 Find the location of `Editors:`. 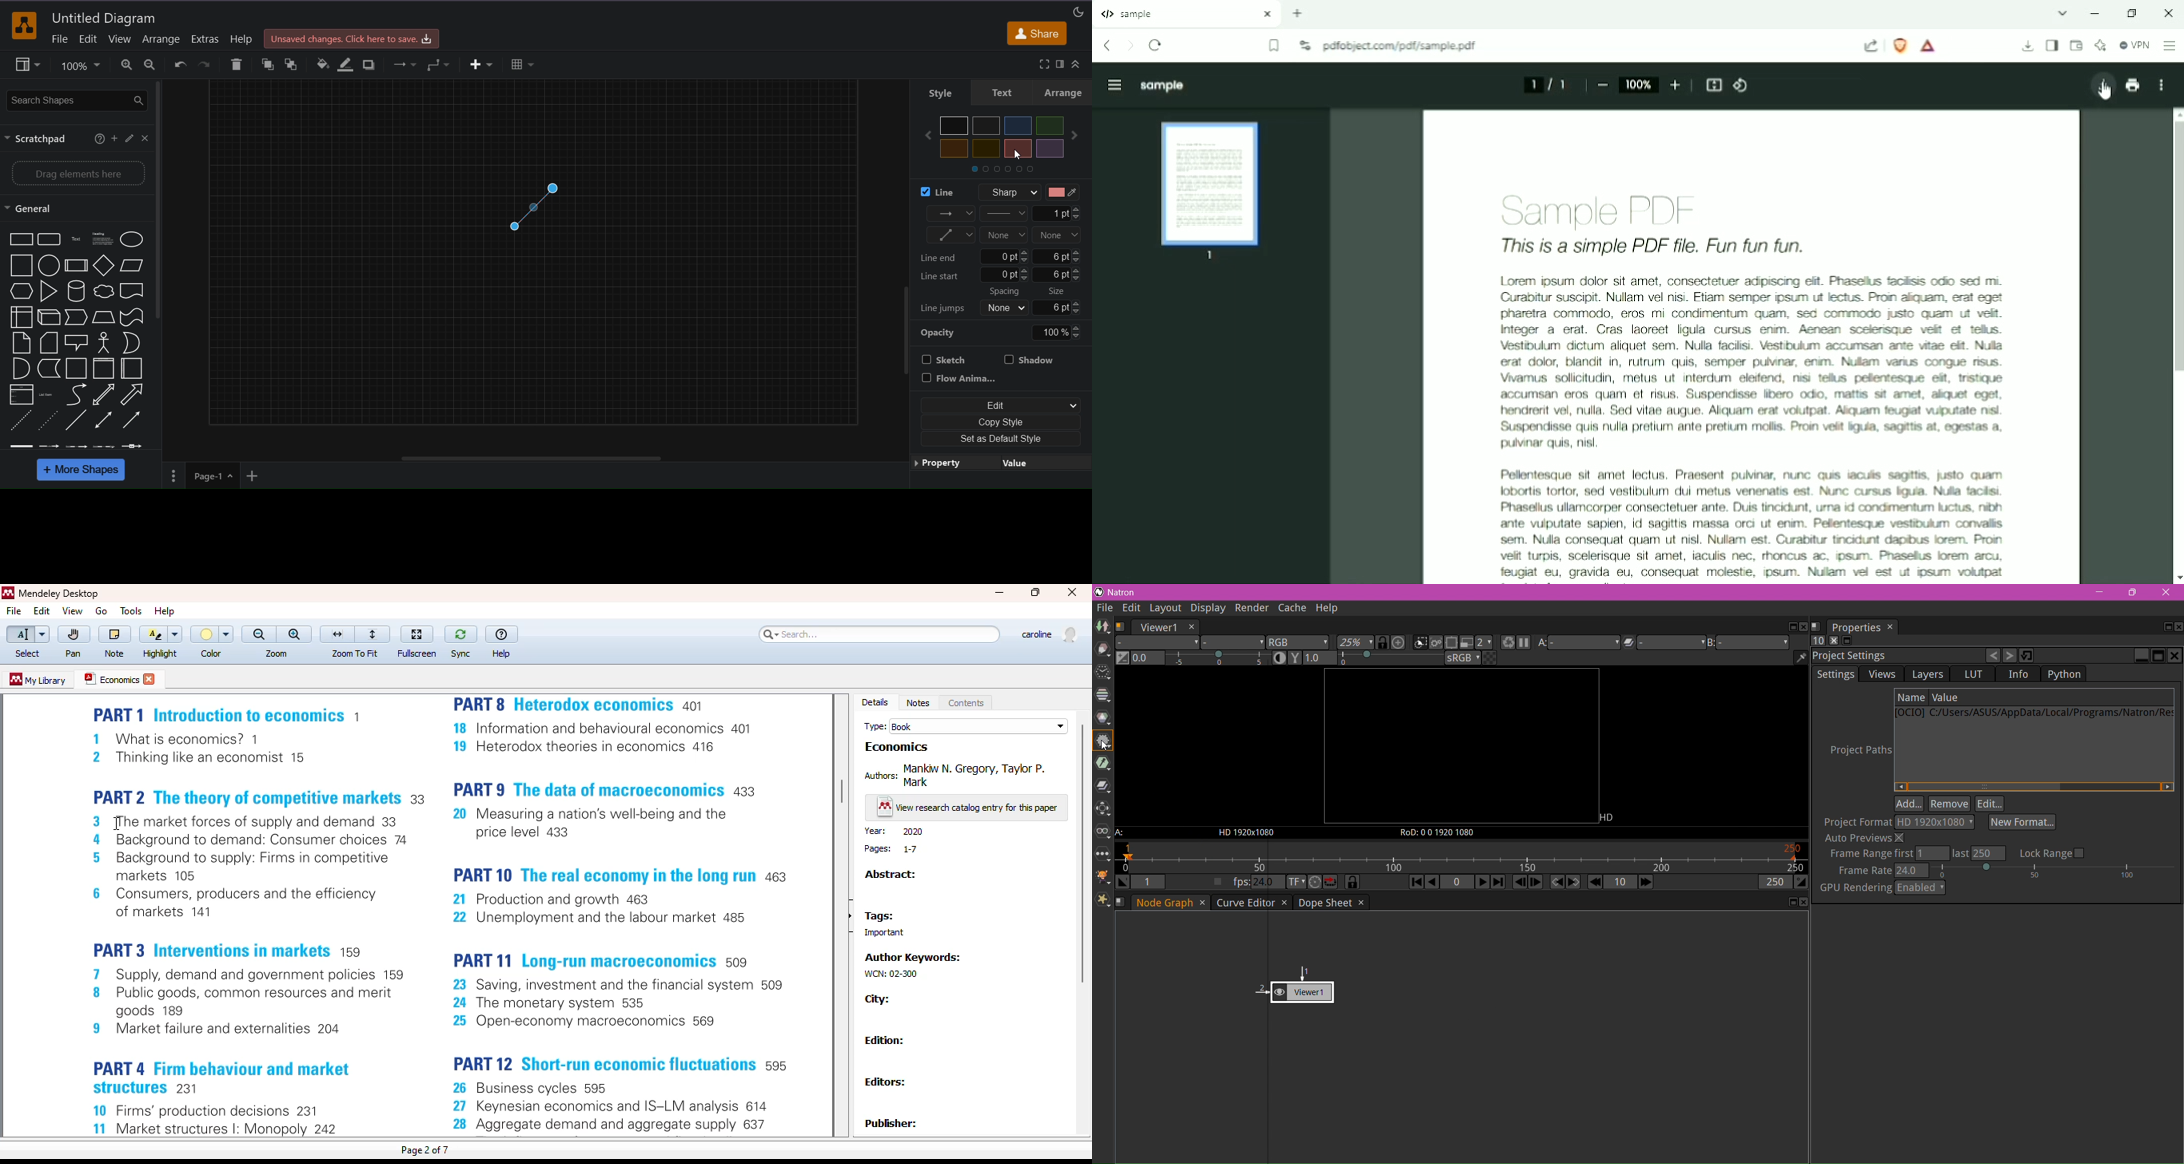

Editors: is located at coordinates (887, 1080).